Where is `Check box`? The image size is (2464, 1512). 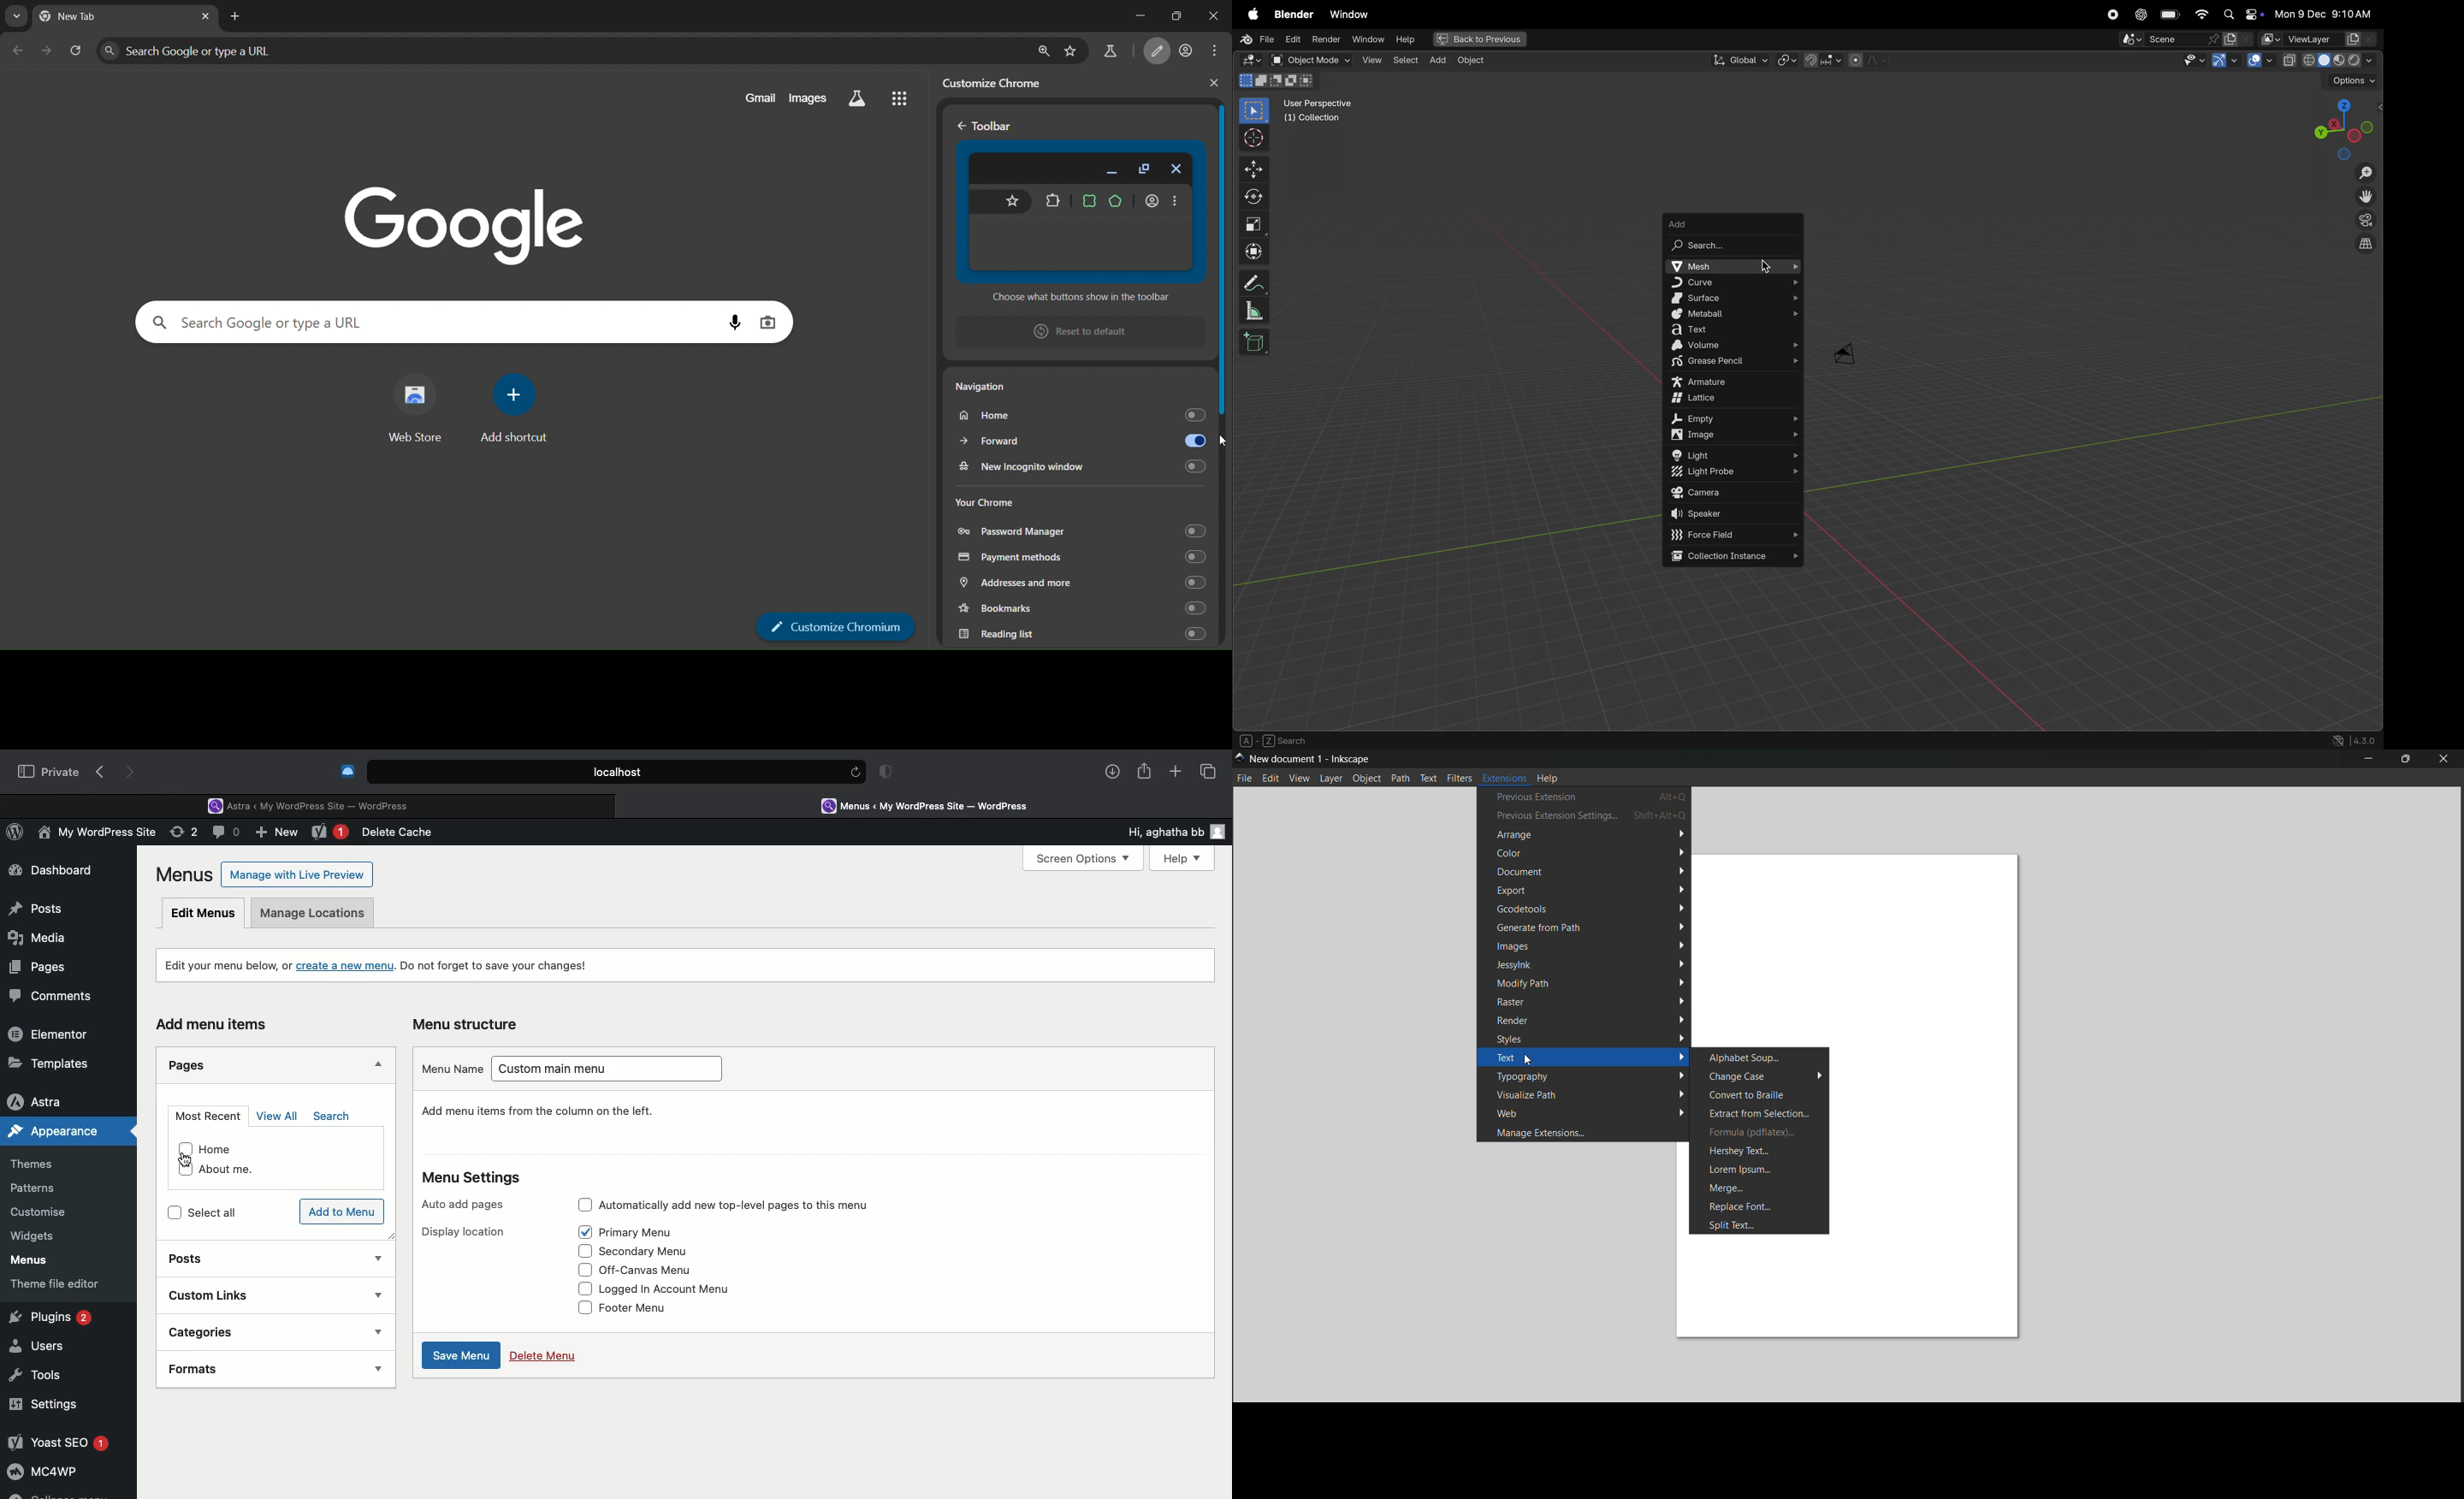
Check box is located at coordinates (583, 1232).